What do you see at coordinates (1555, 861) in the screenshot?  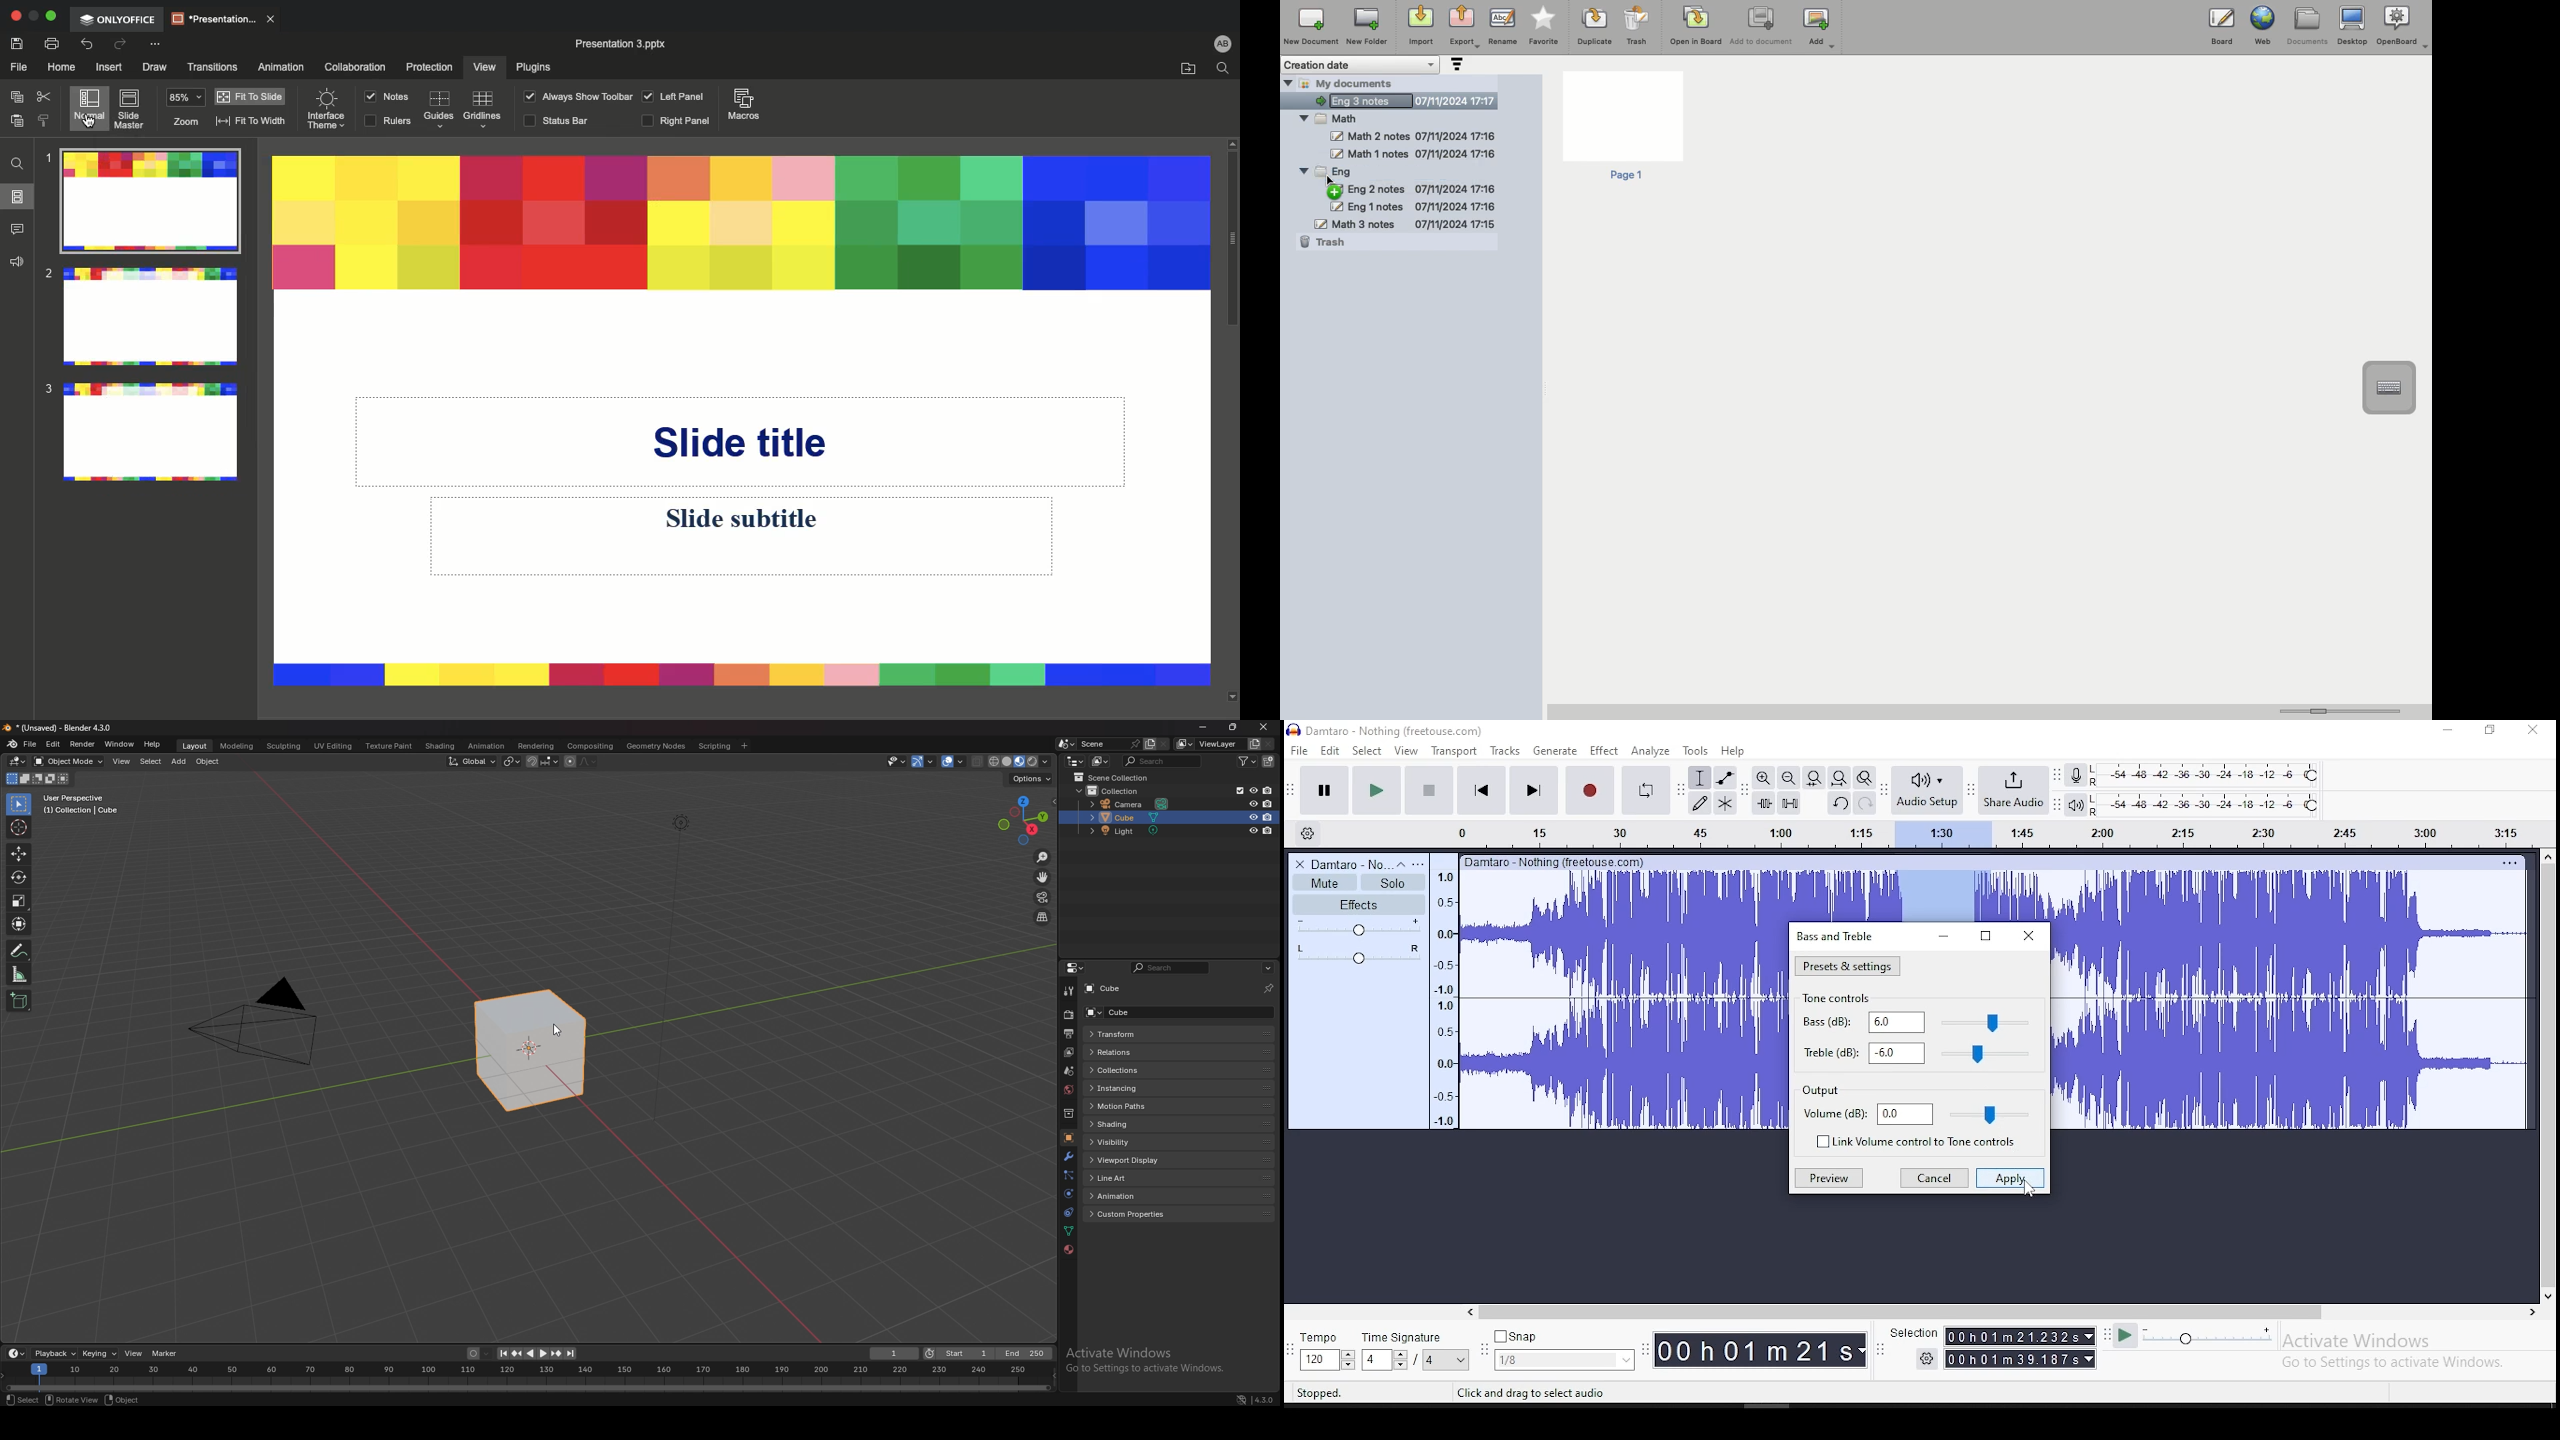 I see `` at bounding box center [1555, 861].